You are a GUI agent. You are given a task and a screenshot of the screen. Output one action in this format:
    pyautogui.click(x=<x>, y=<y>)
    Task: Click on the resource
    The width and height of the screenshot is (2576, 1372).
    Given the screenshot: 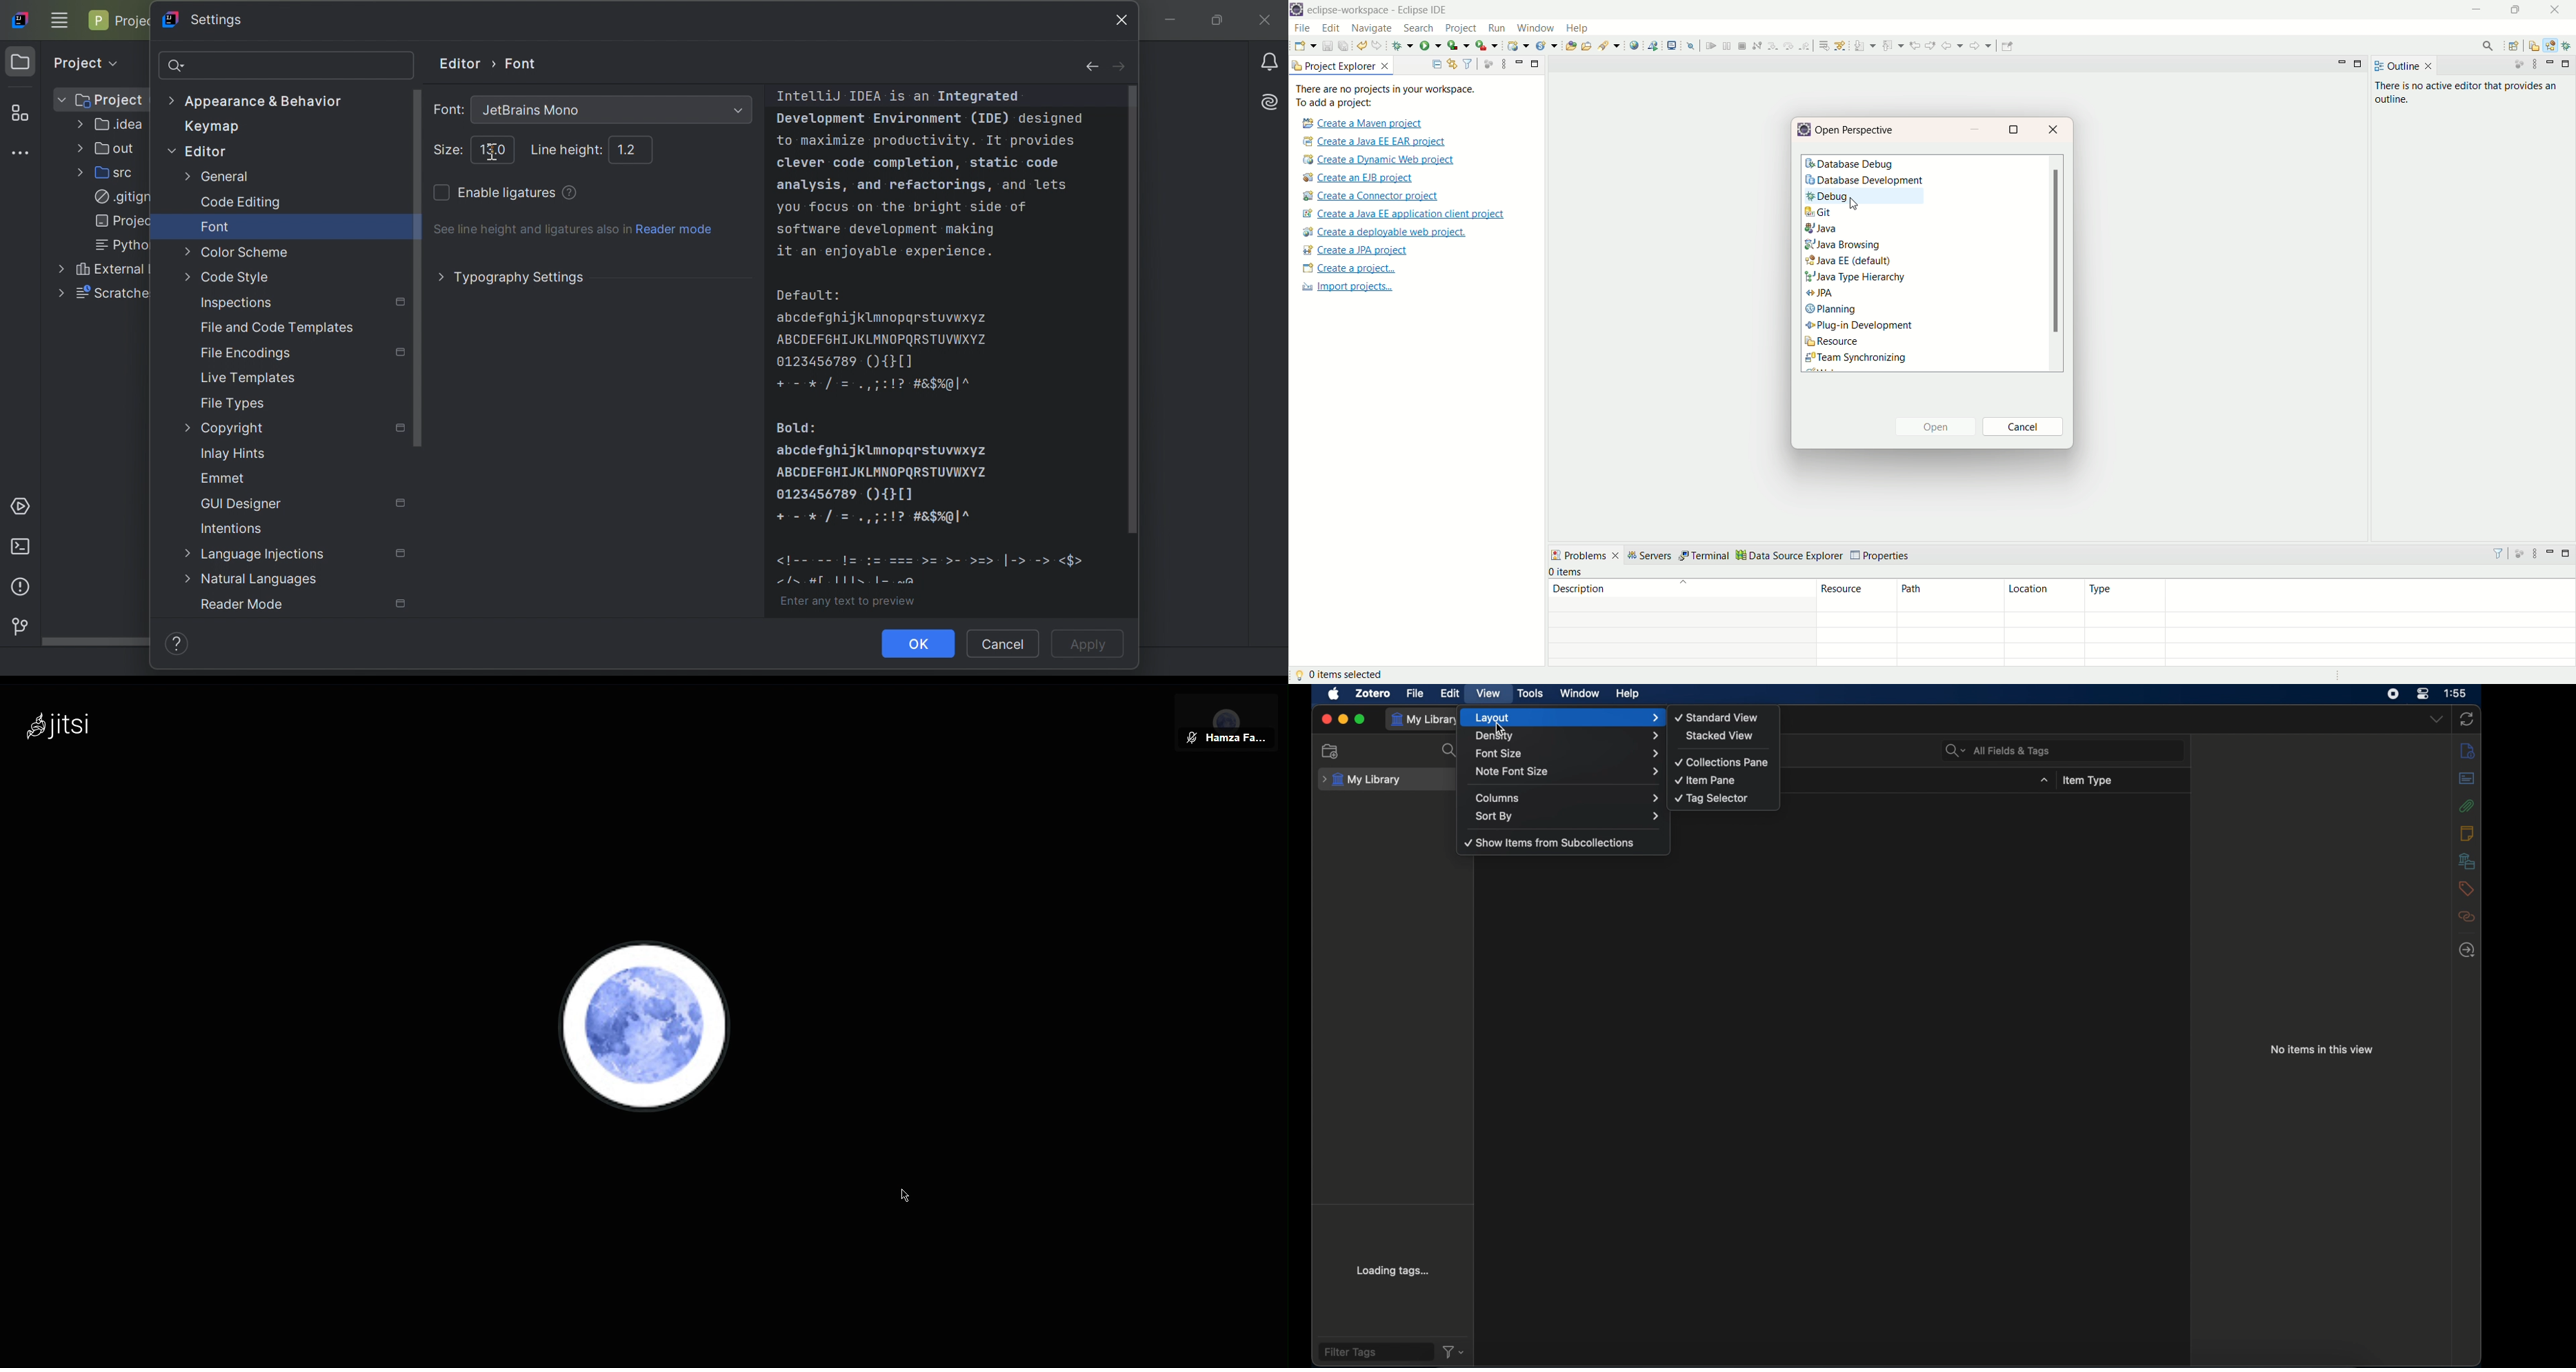 What is the action you would take?
    pyautogui.click(x=1832, y=343)
    